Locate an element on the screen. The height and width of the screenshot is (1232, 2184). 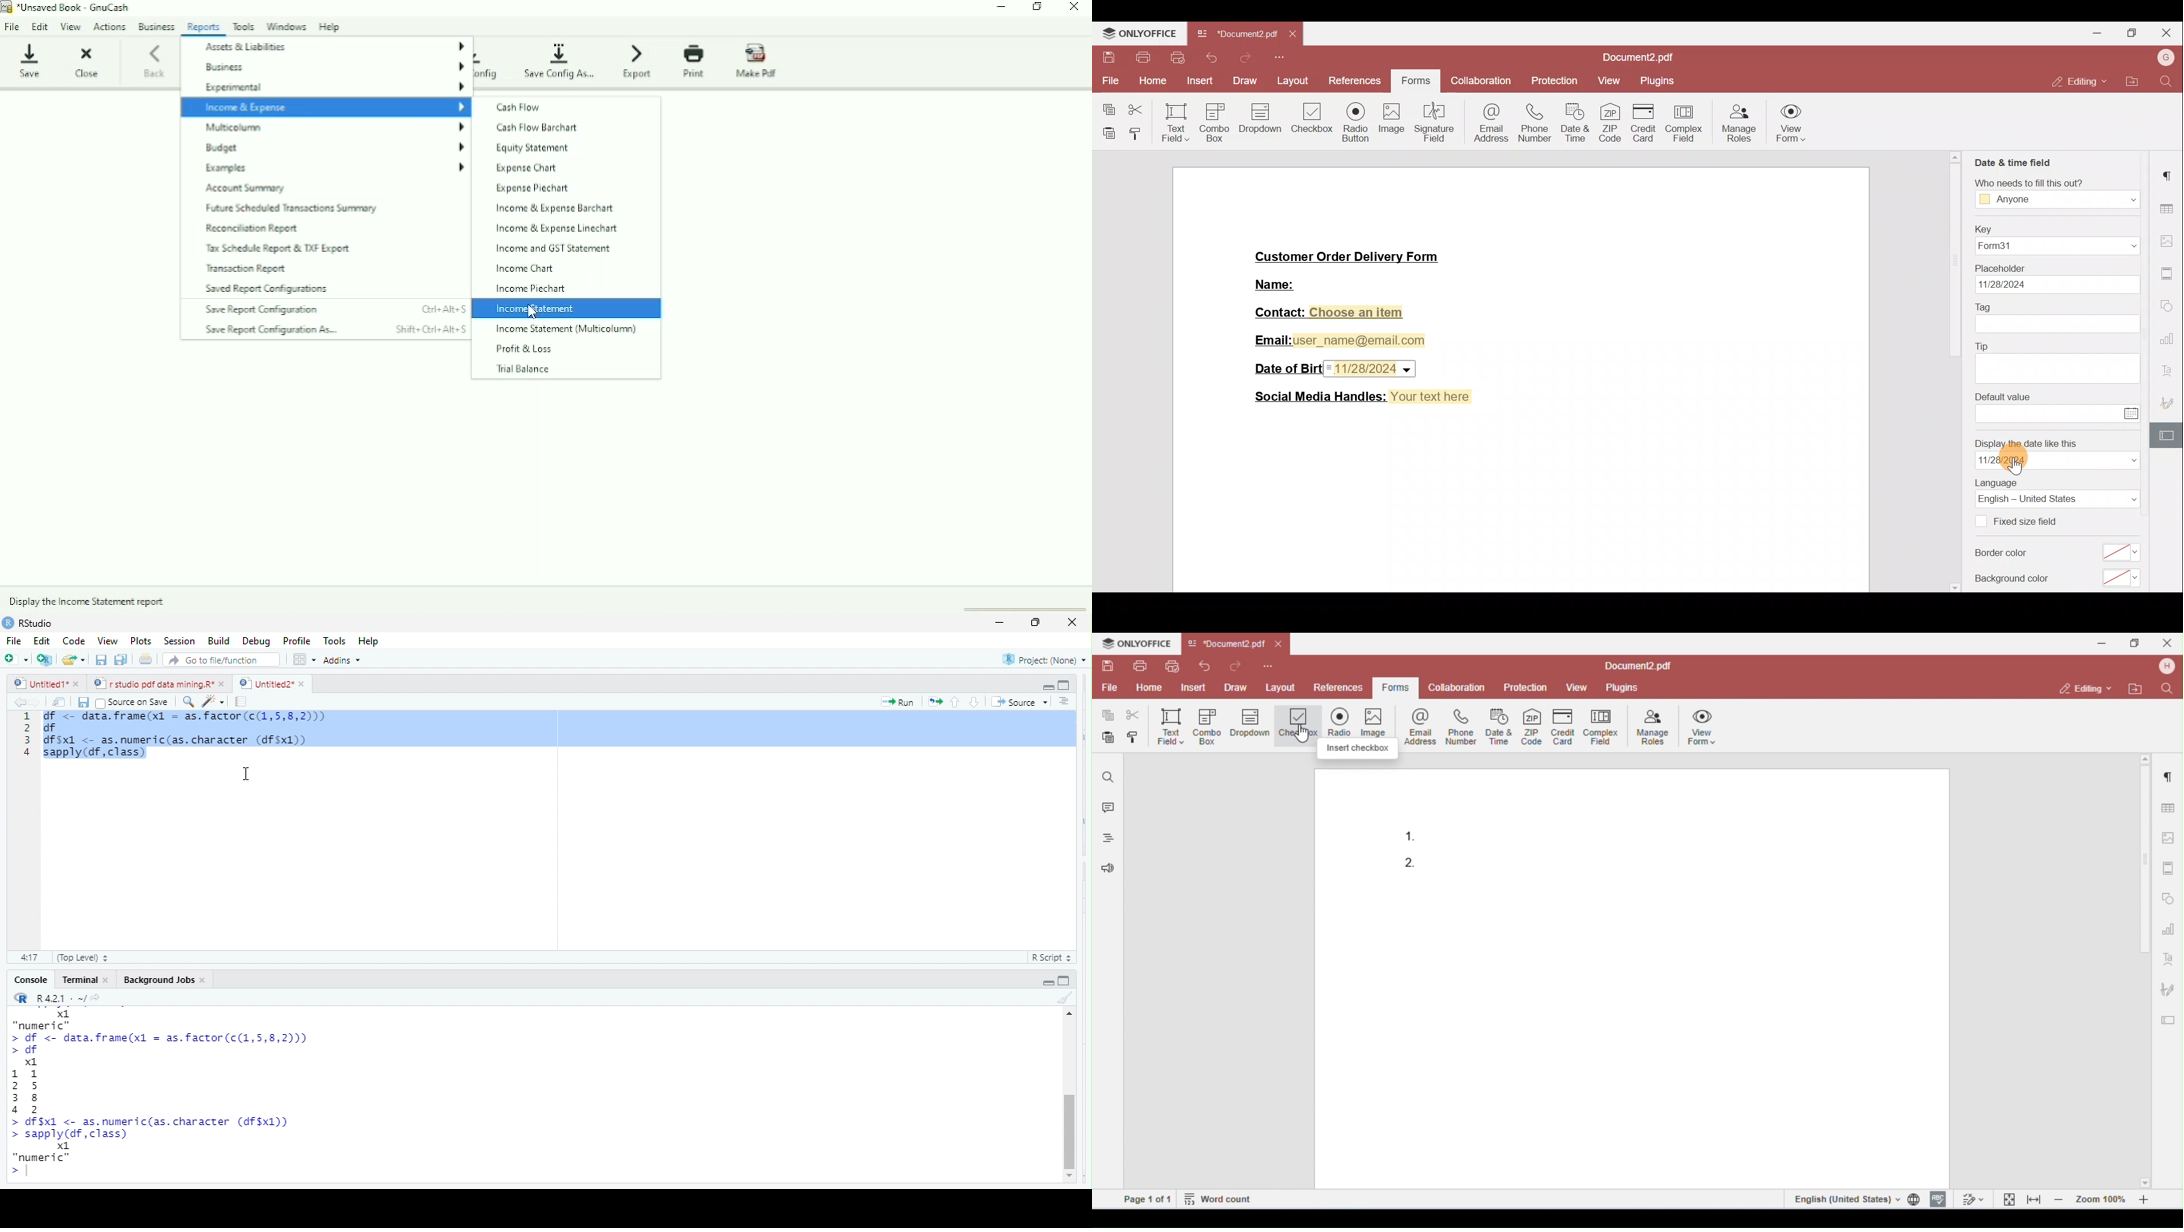
Date of Birth: is located at coordinates (1285, 367).